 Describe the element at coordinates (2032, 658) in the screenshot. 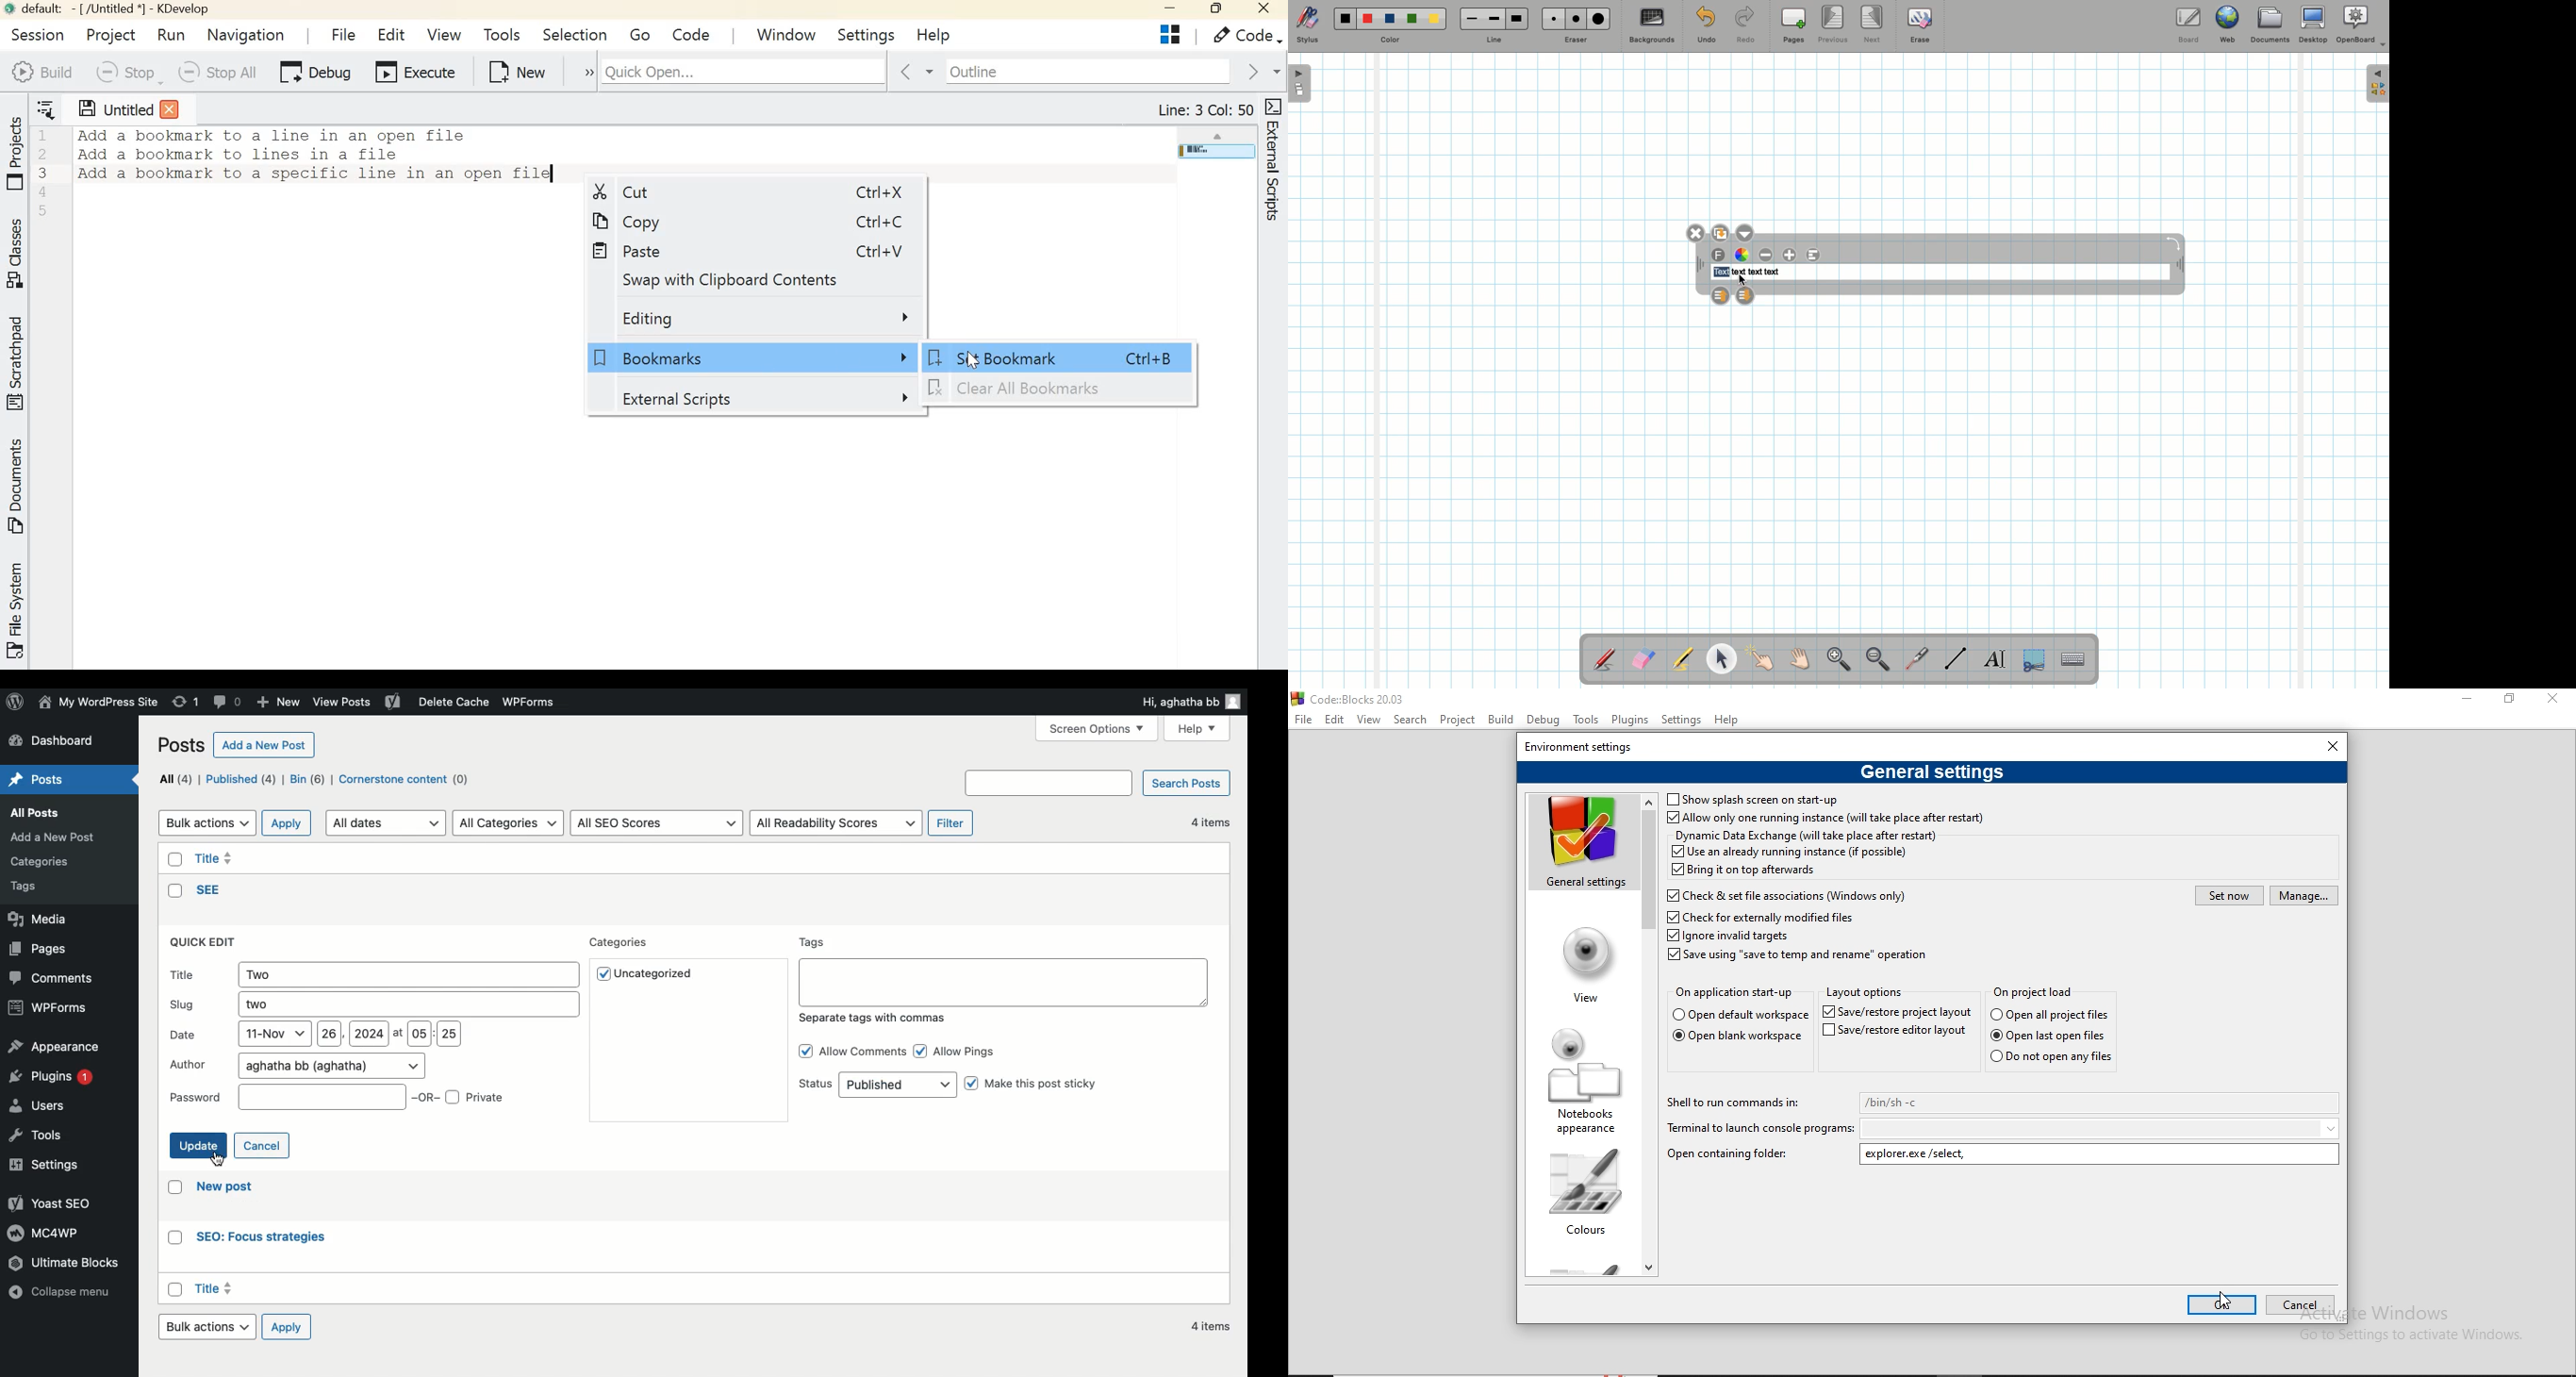

I see `Selection` at that location.